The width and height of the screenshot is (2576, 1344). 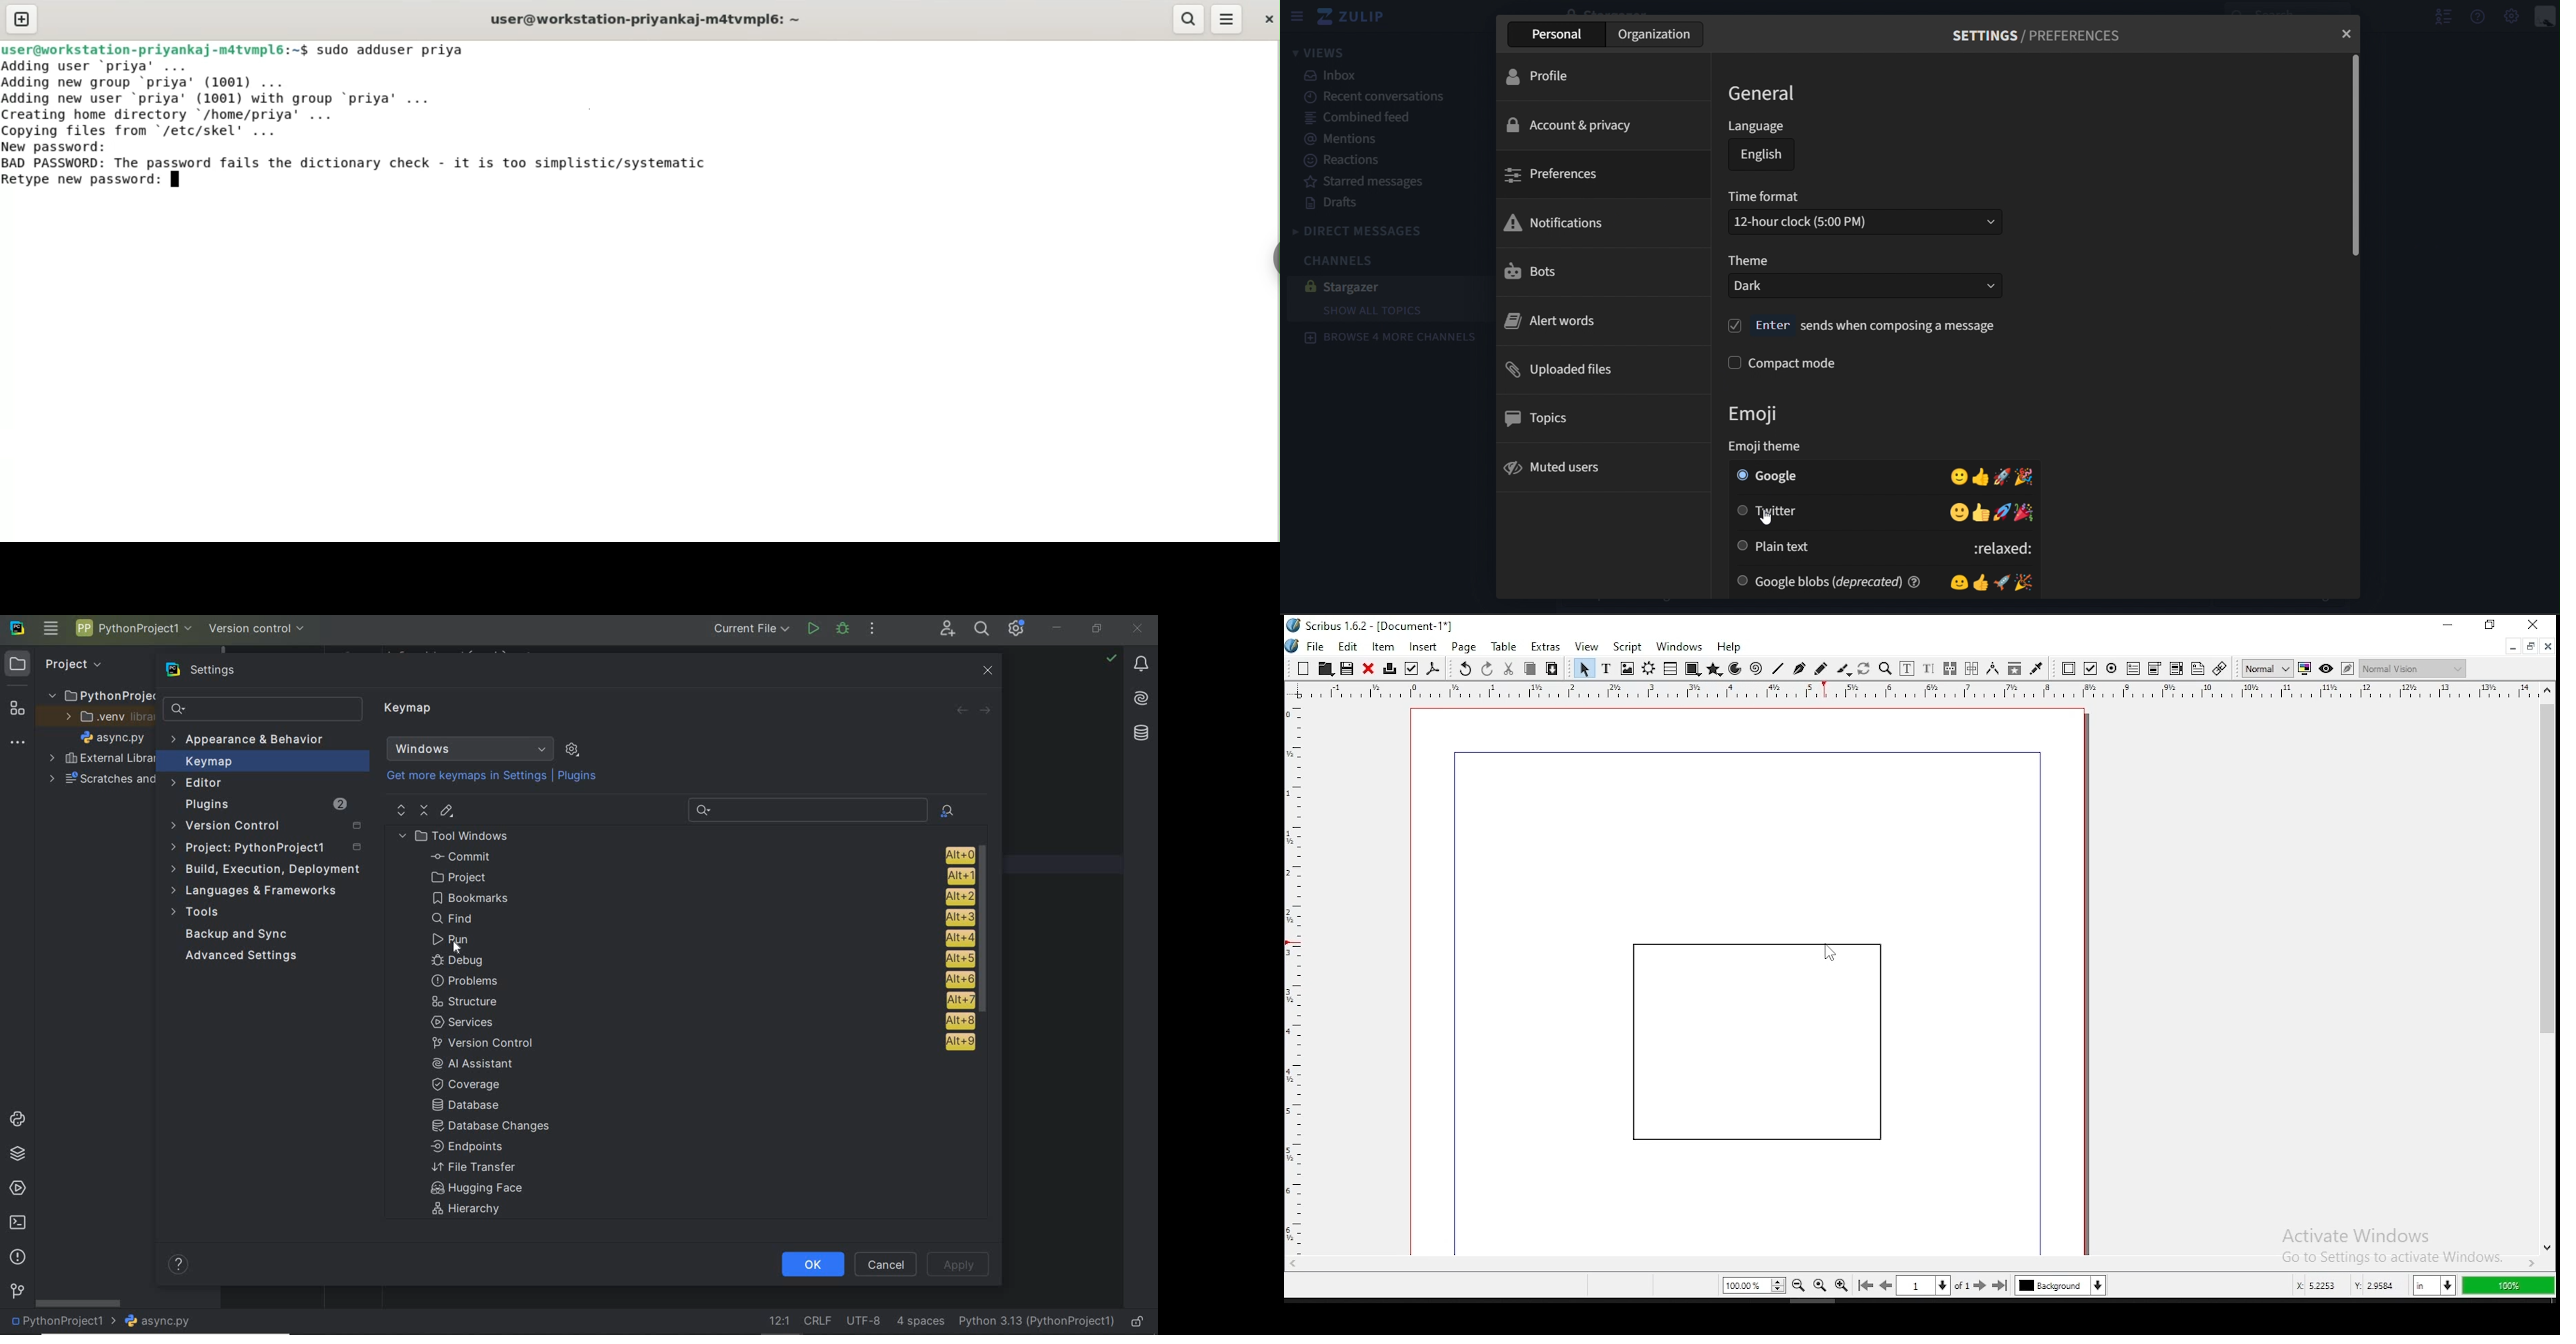 What do you see at coordinates (1736, 669) in the screenshot?
I see `arc` at bounding box center [1736, 669].